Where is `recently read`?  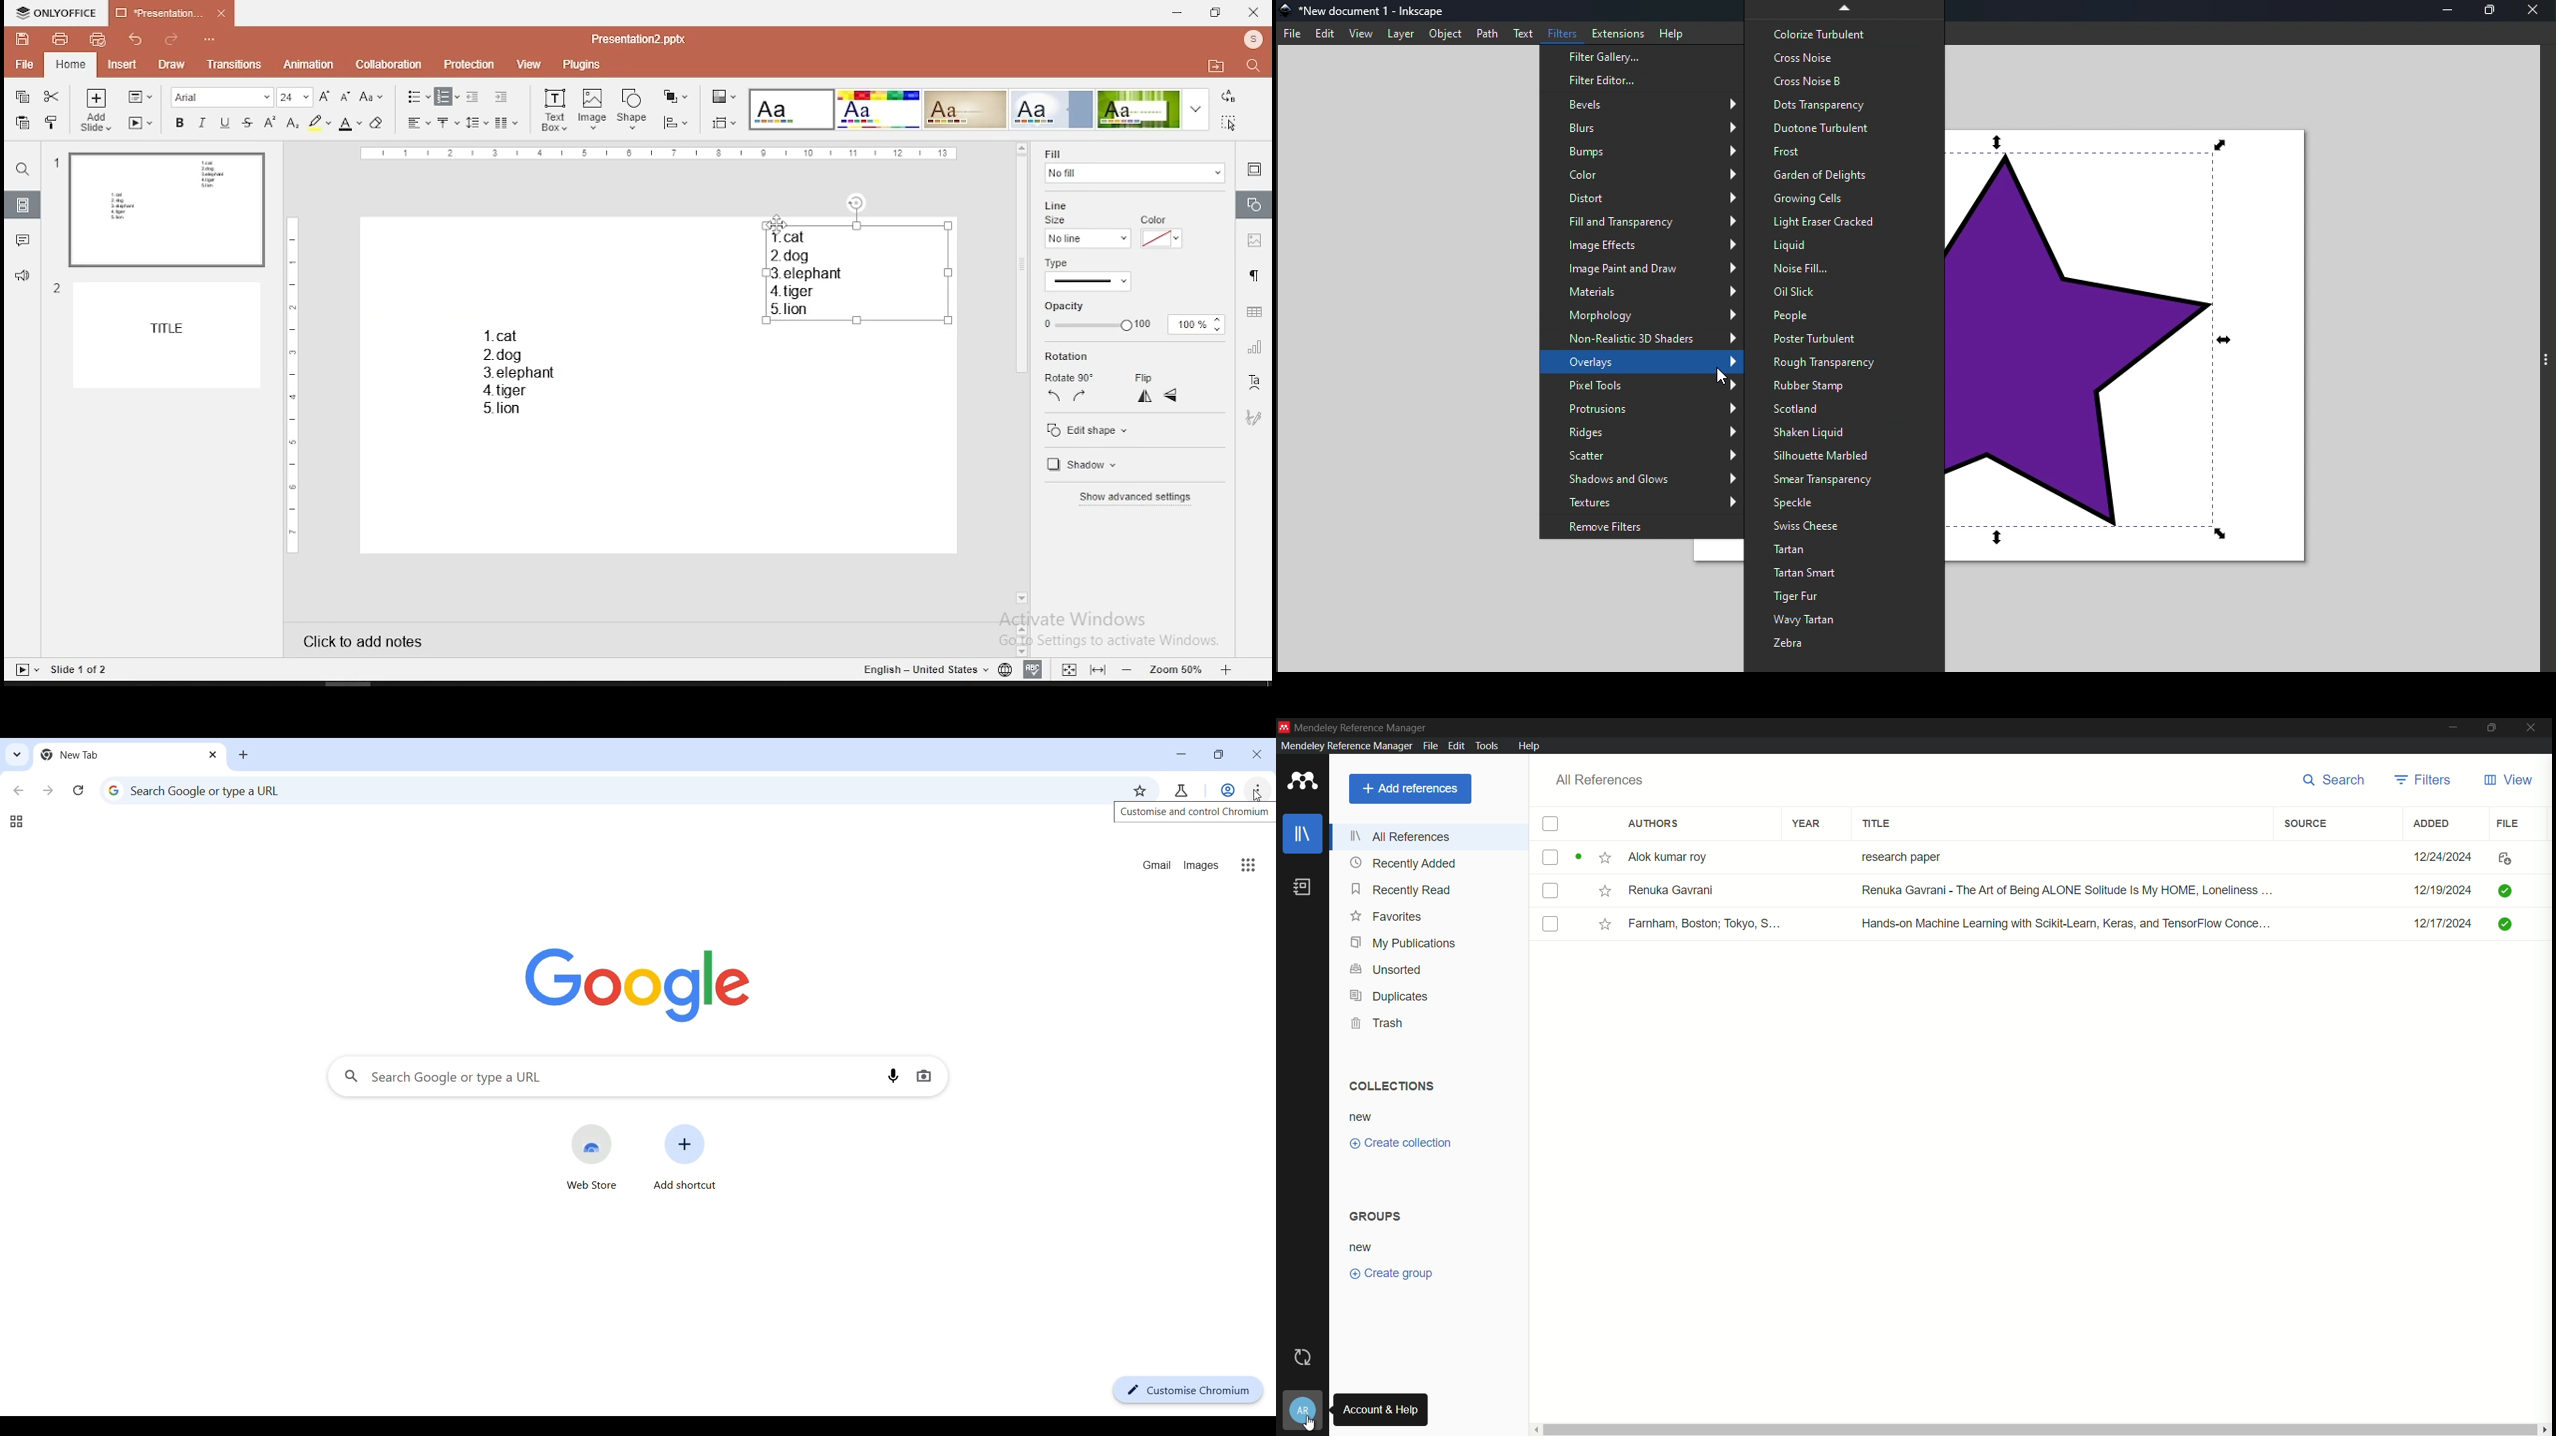
recently read is located at coordinates (1404, 890).